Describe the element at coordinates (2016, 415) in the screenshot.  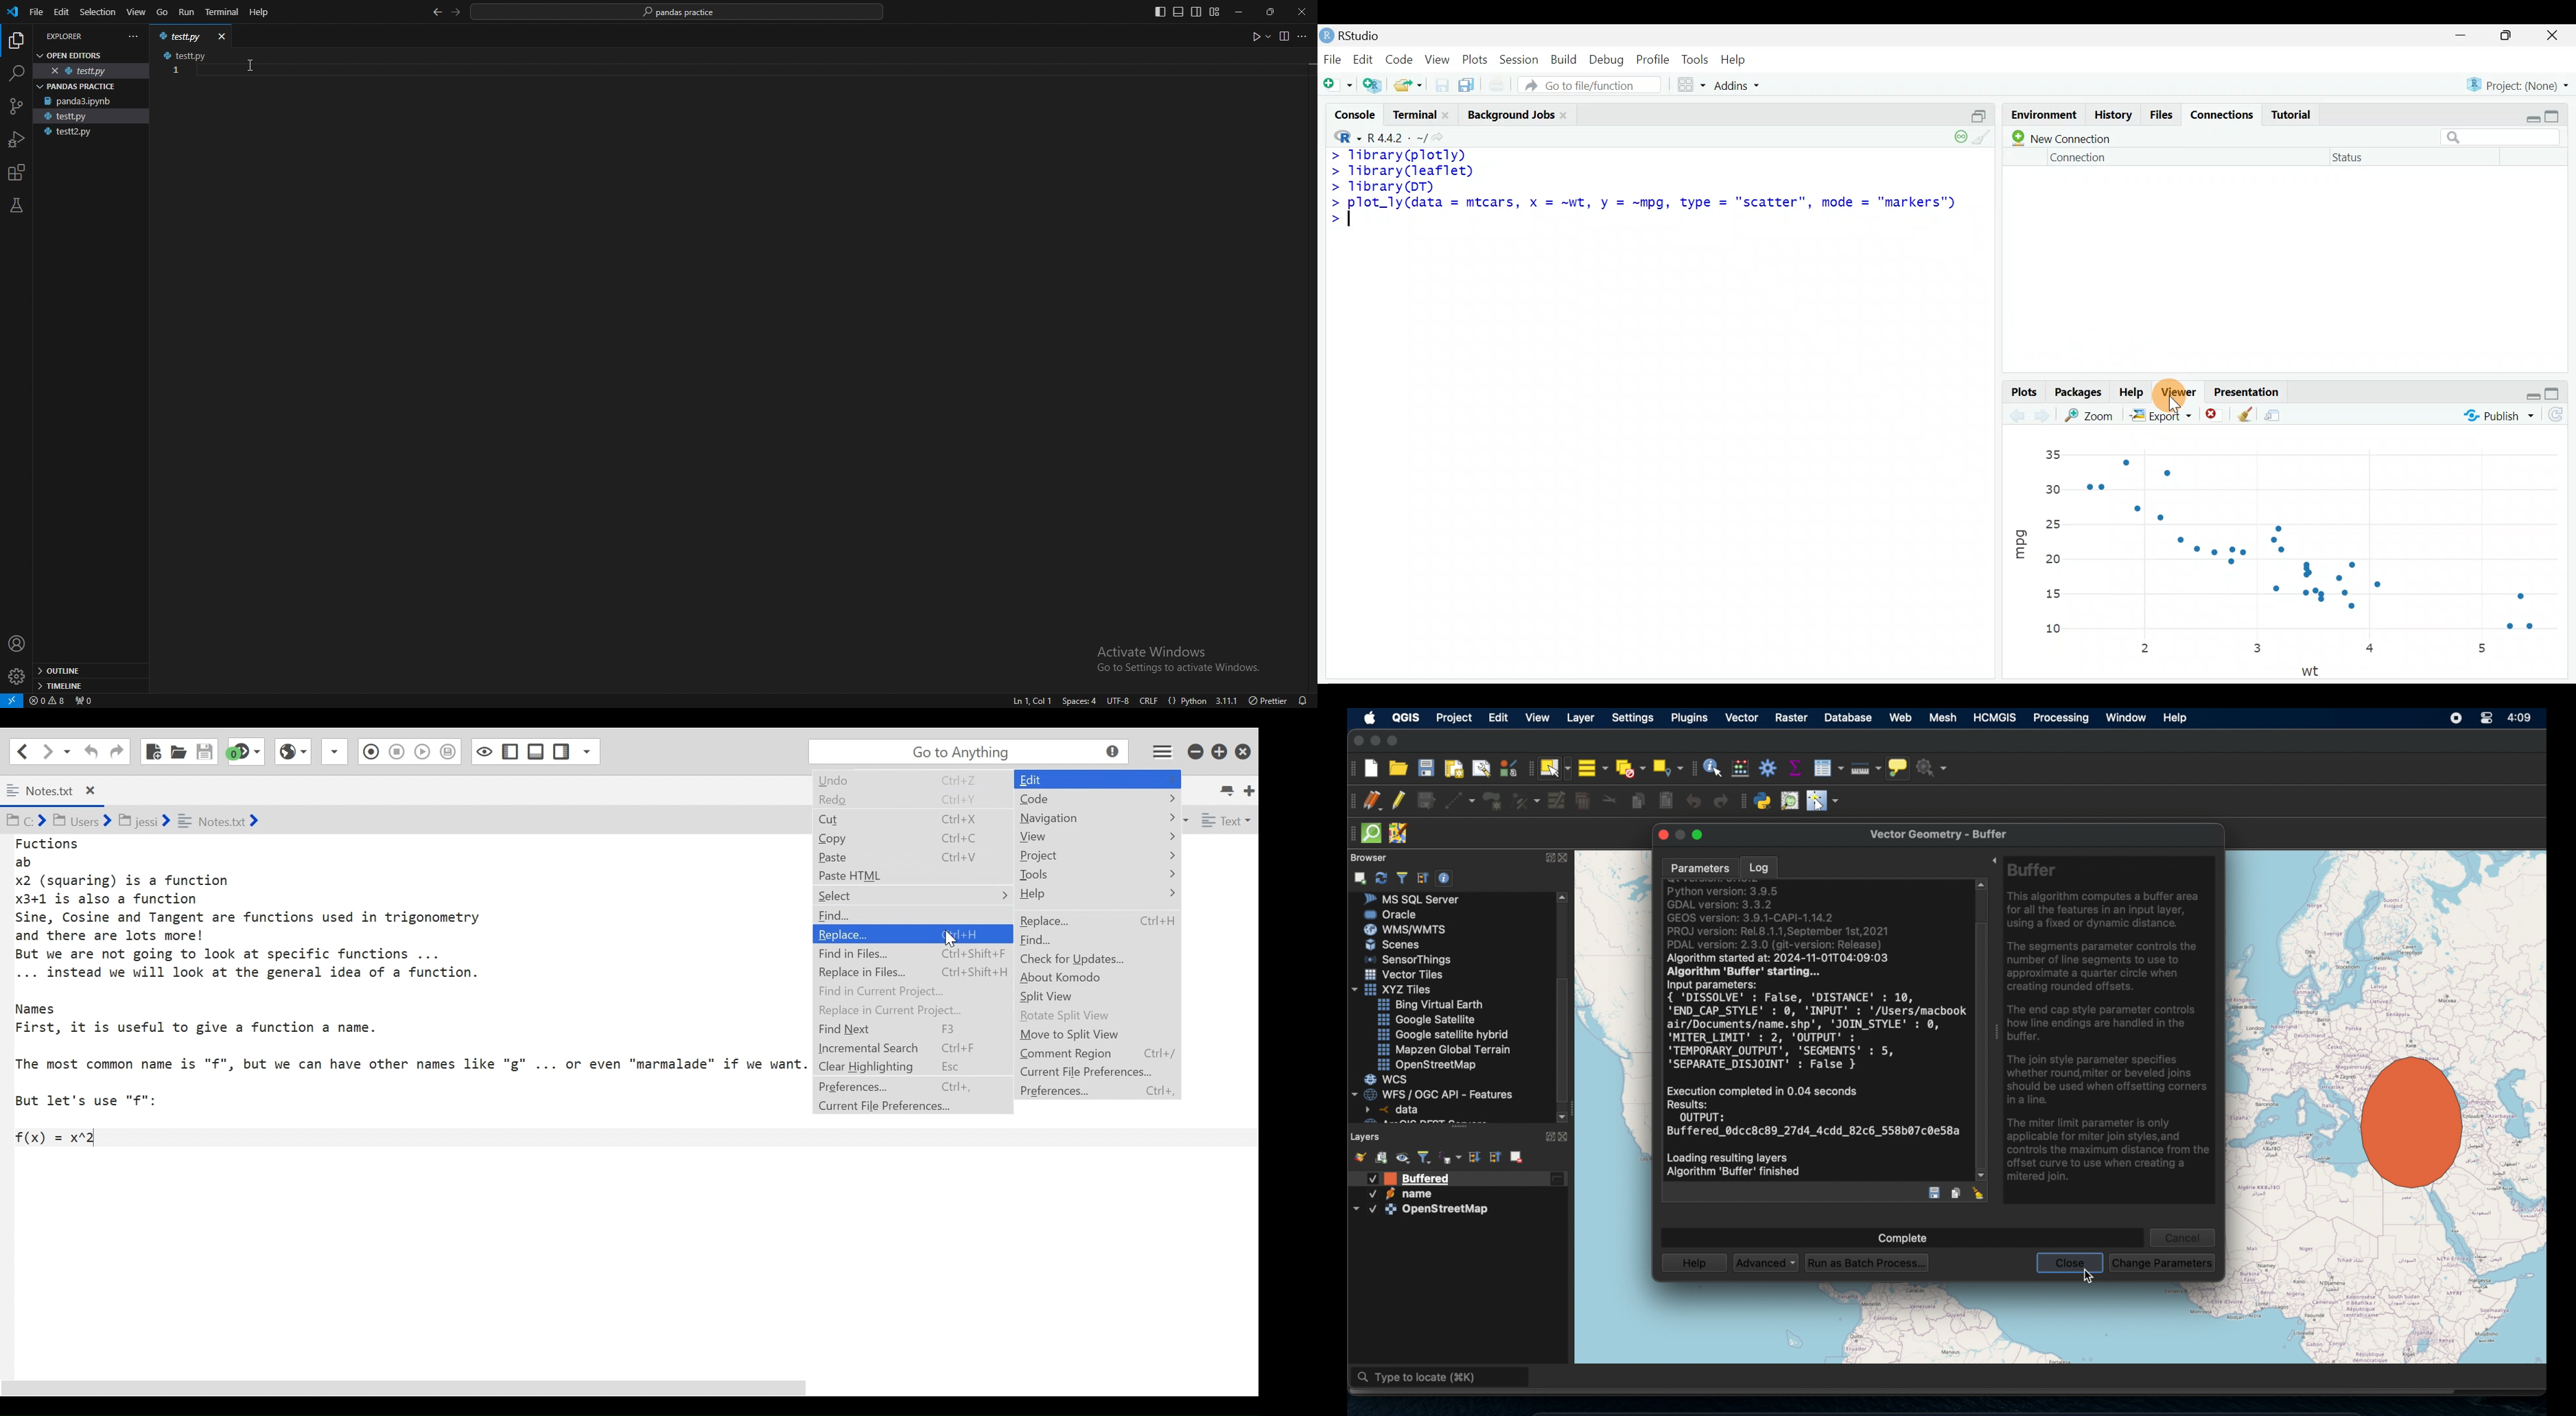
I see `go back` at that location.